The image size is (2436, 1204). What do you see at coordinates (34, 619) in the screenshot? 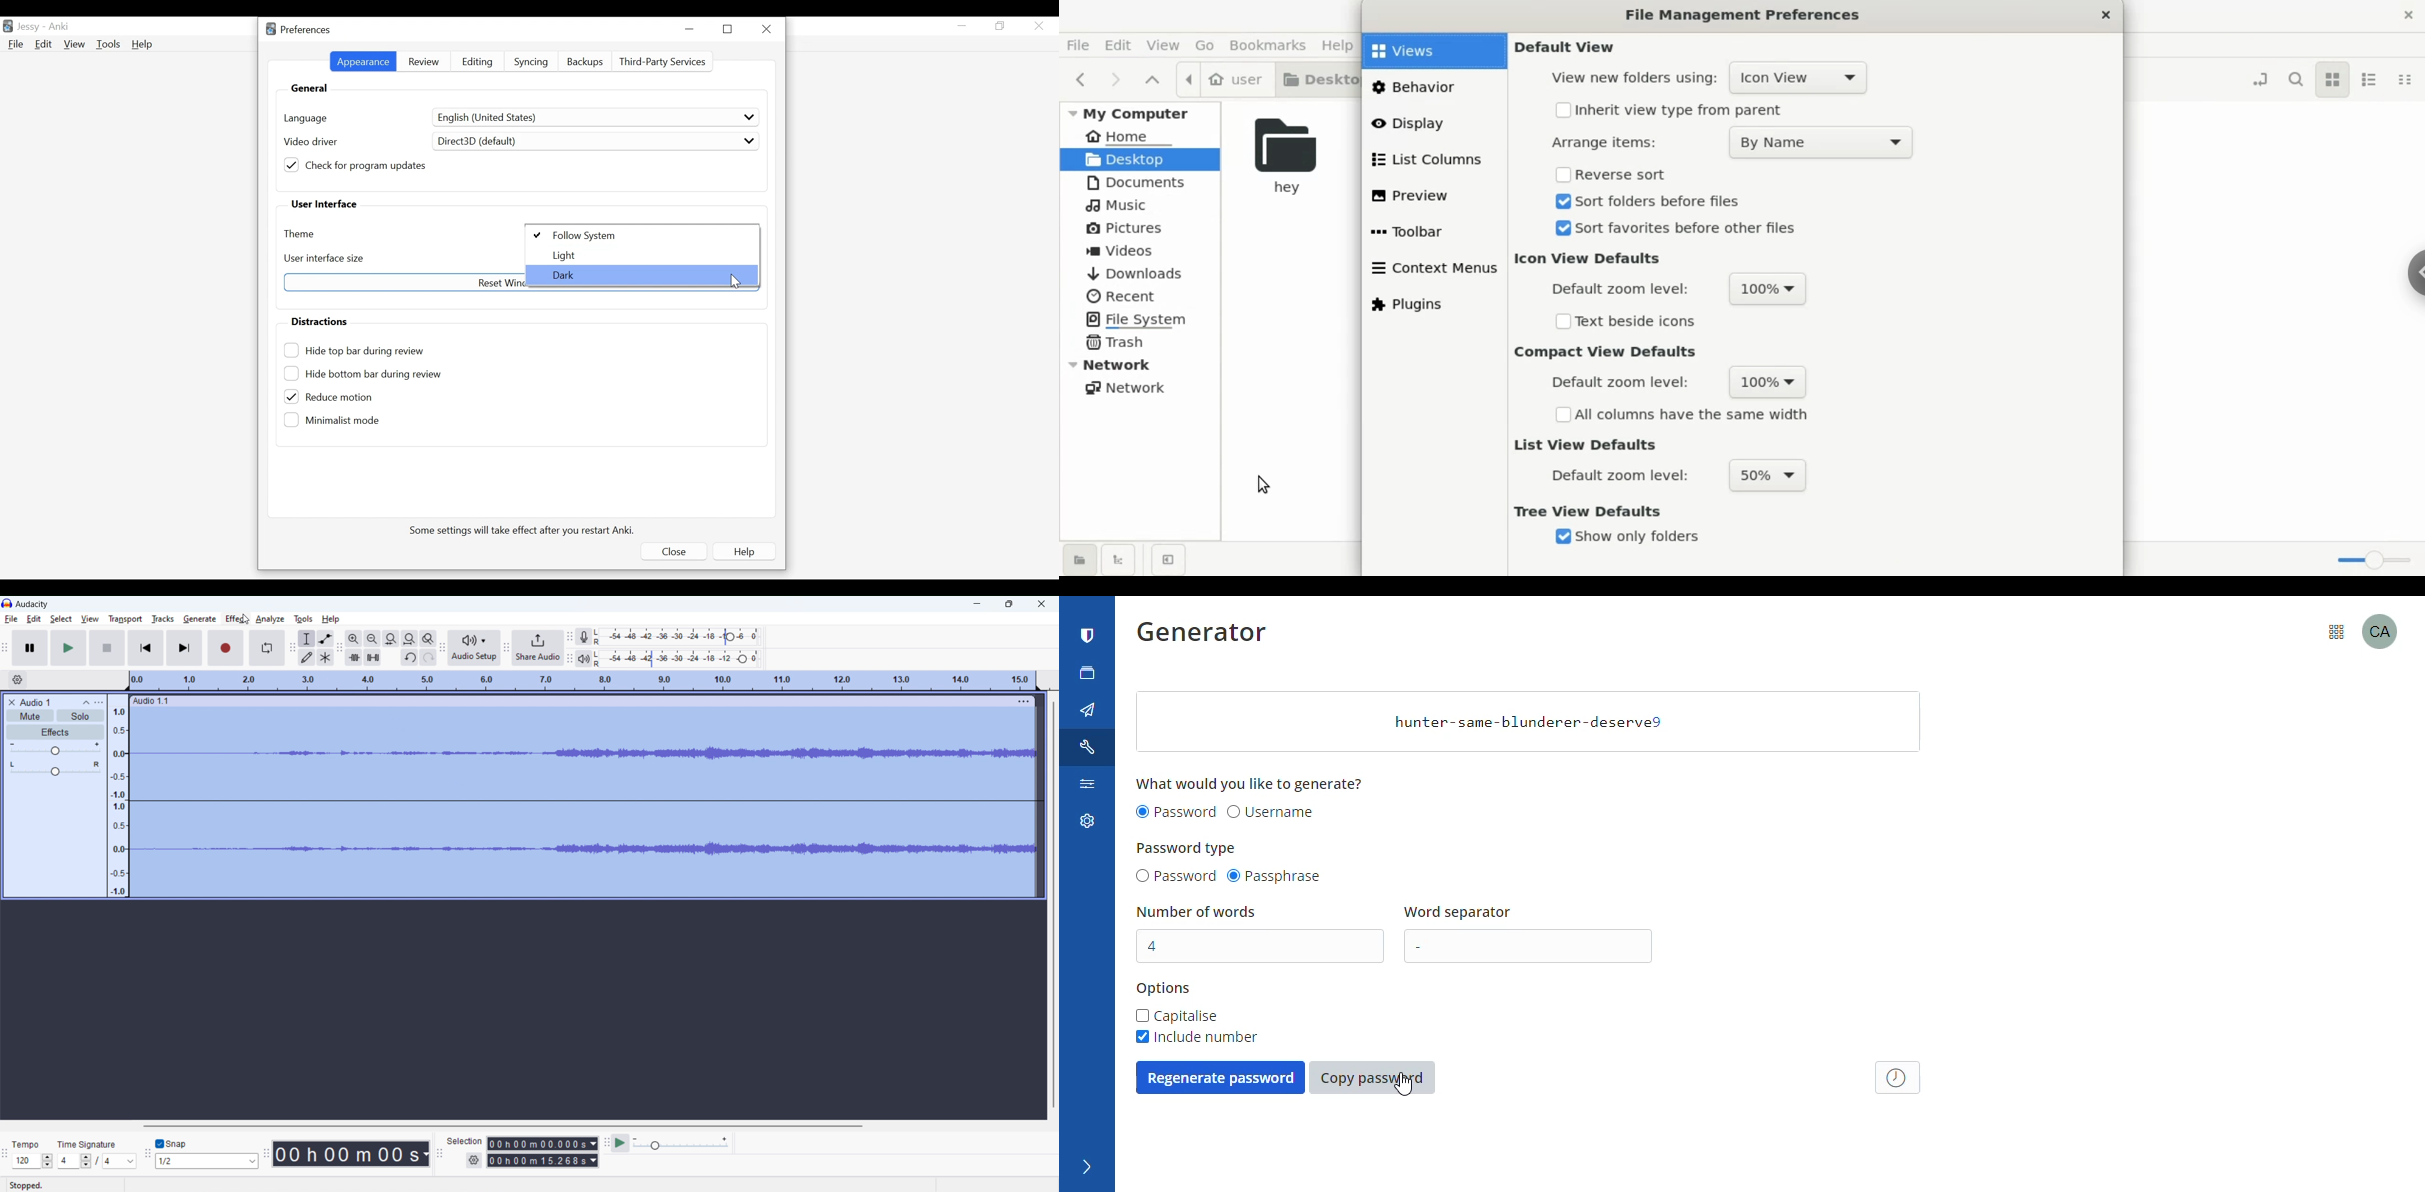
I see `edit` at bounding box center [34, 619].